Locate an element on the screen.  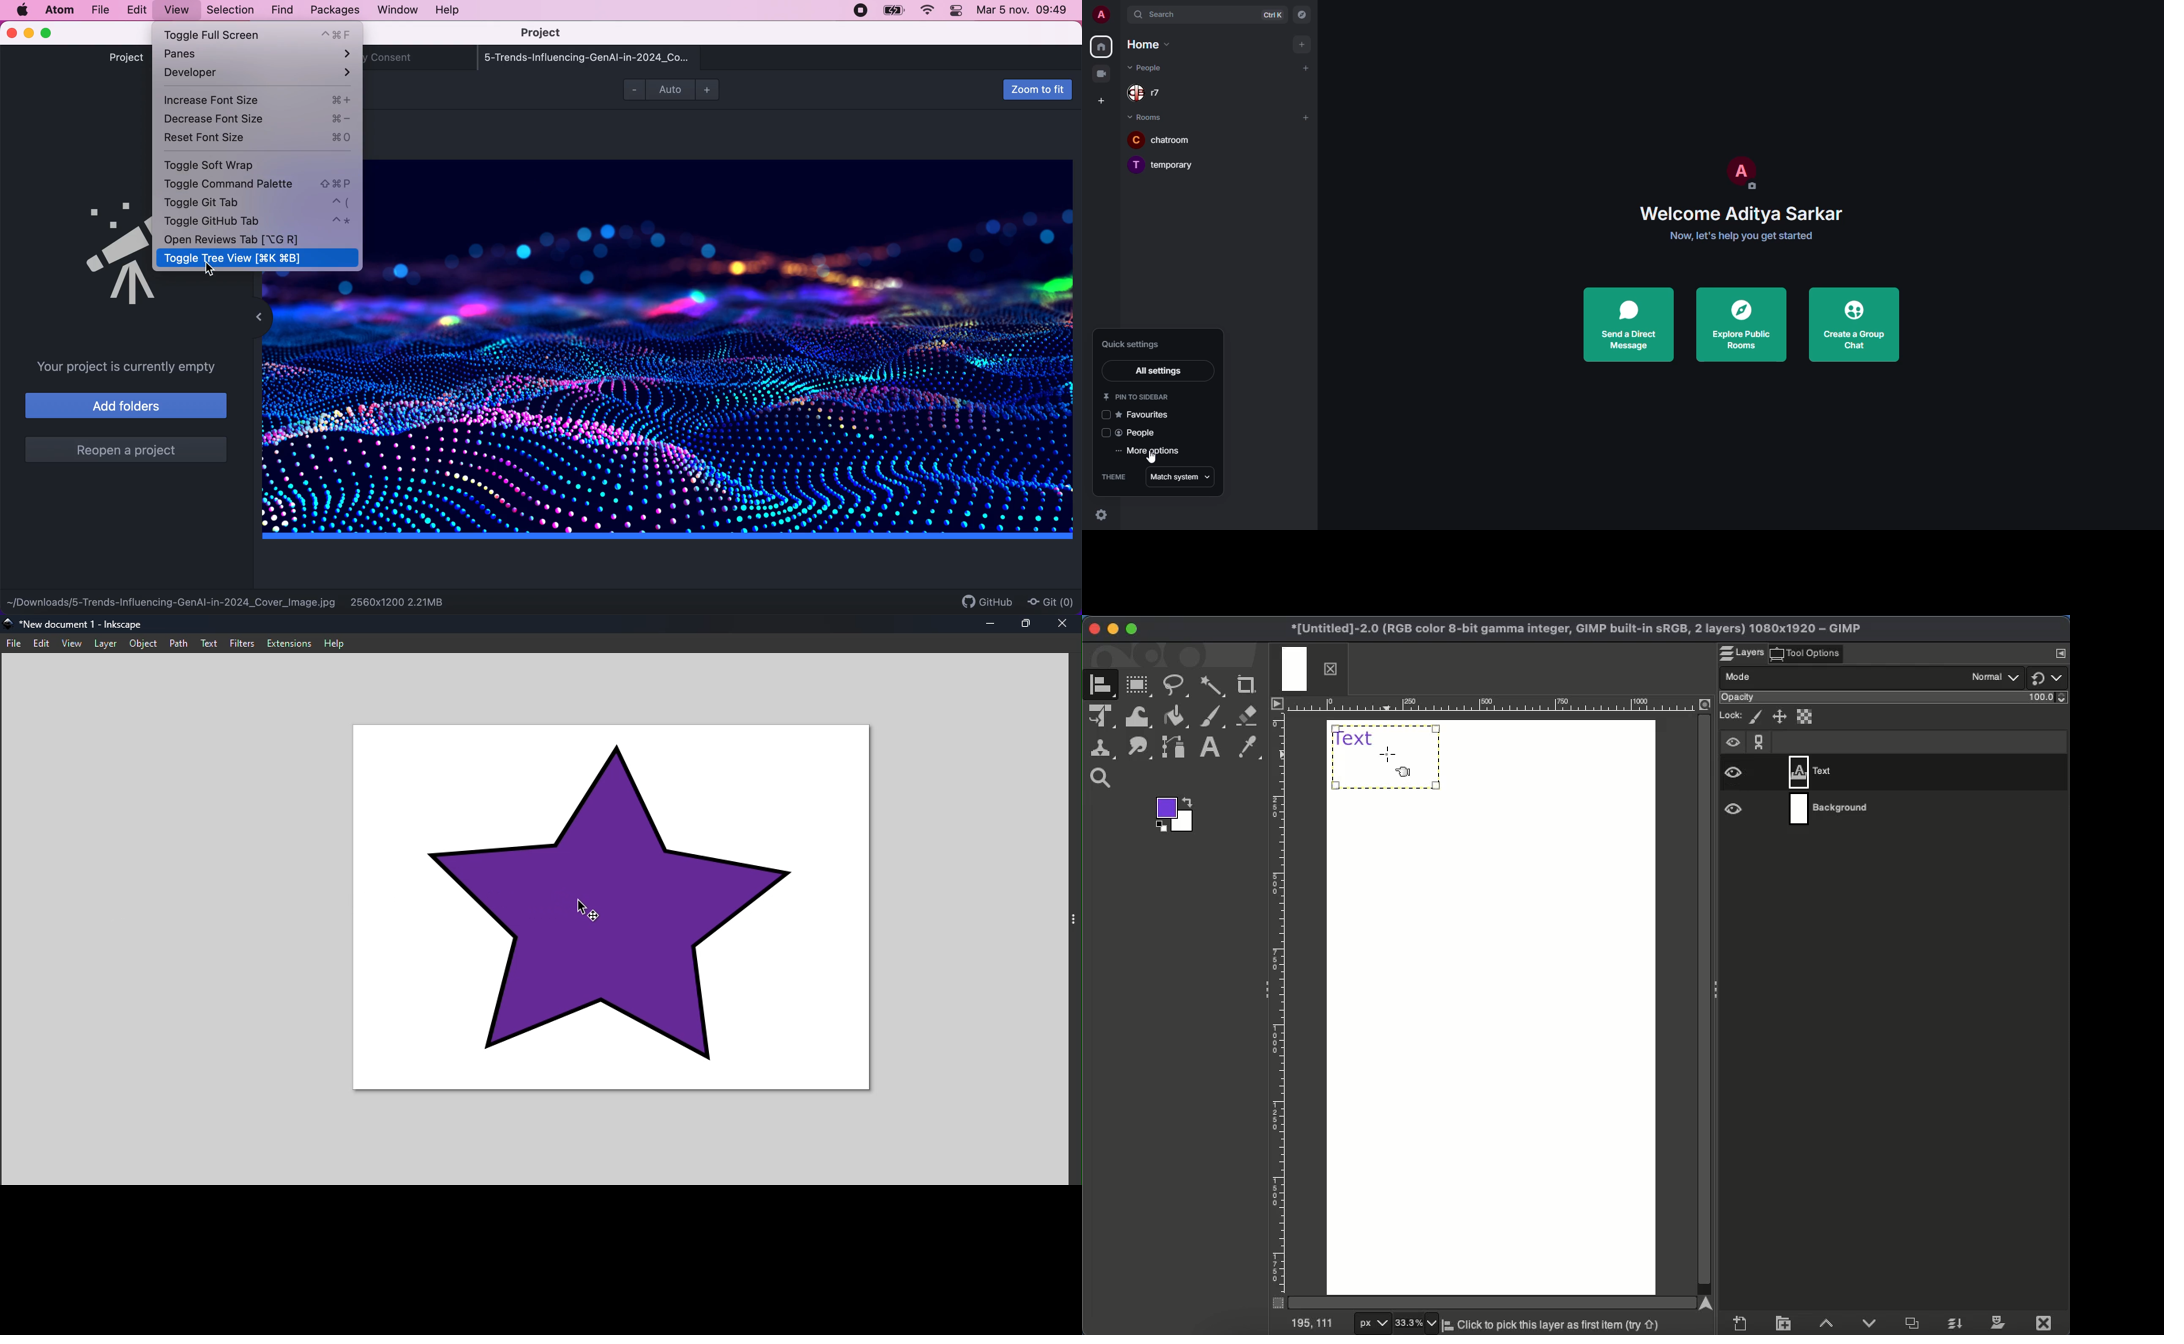
Filters is located at coordinates (241, 642).